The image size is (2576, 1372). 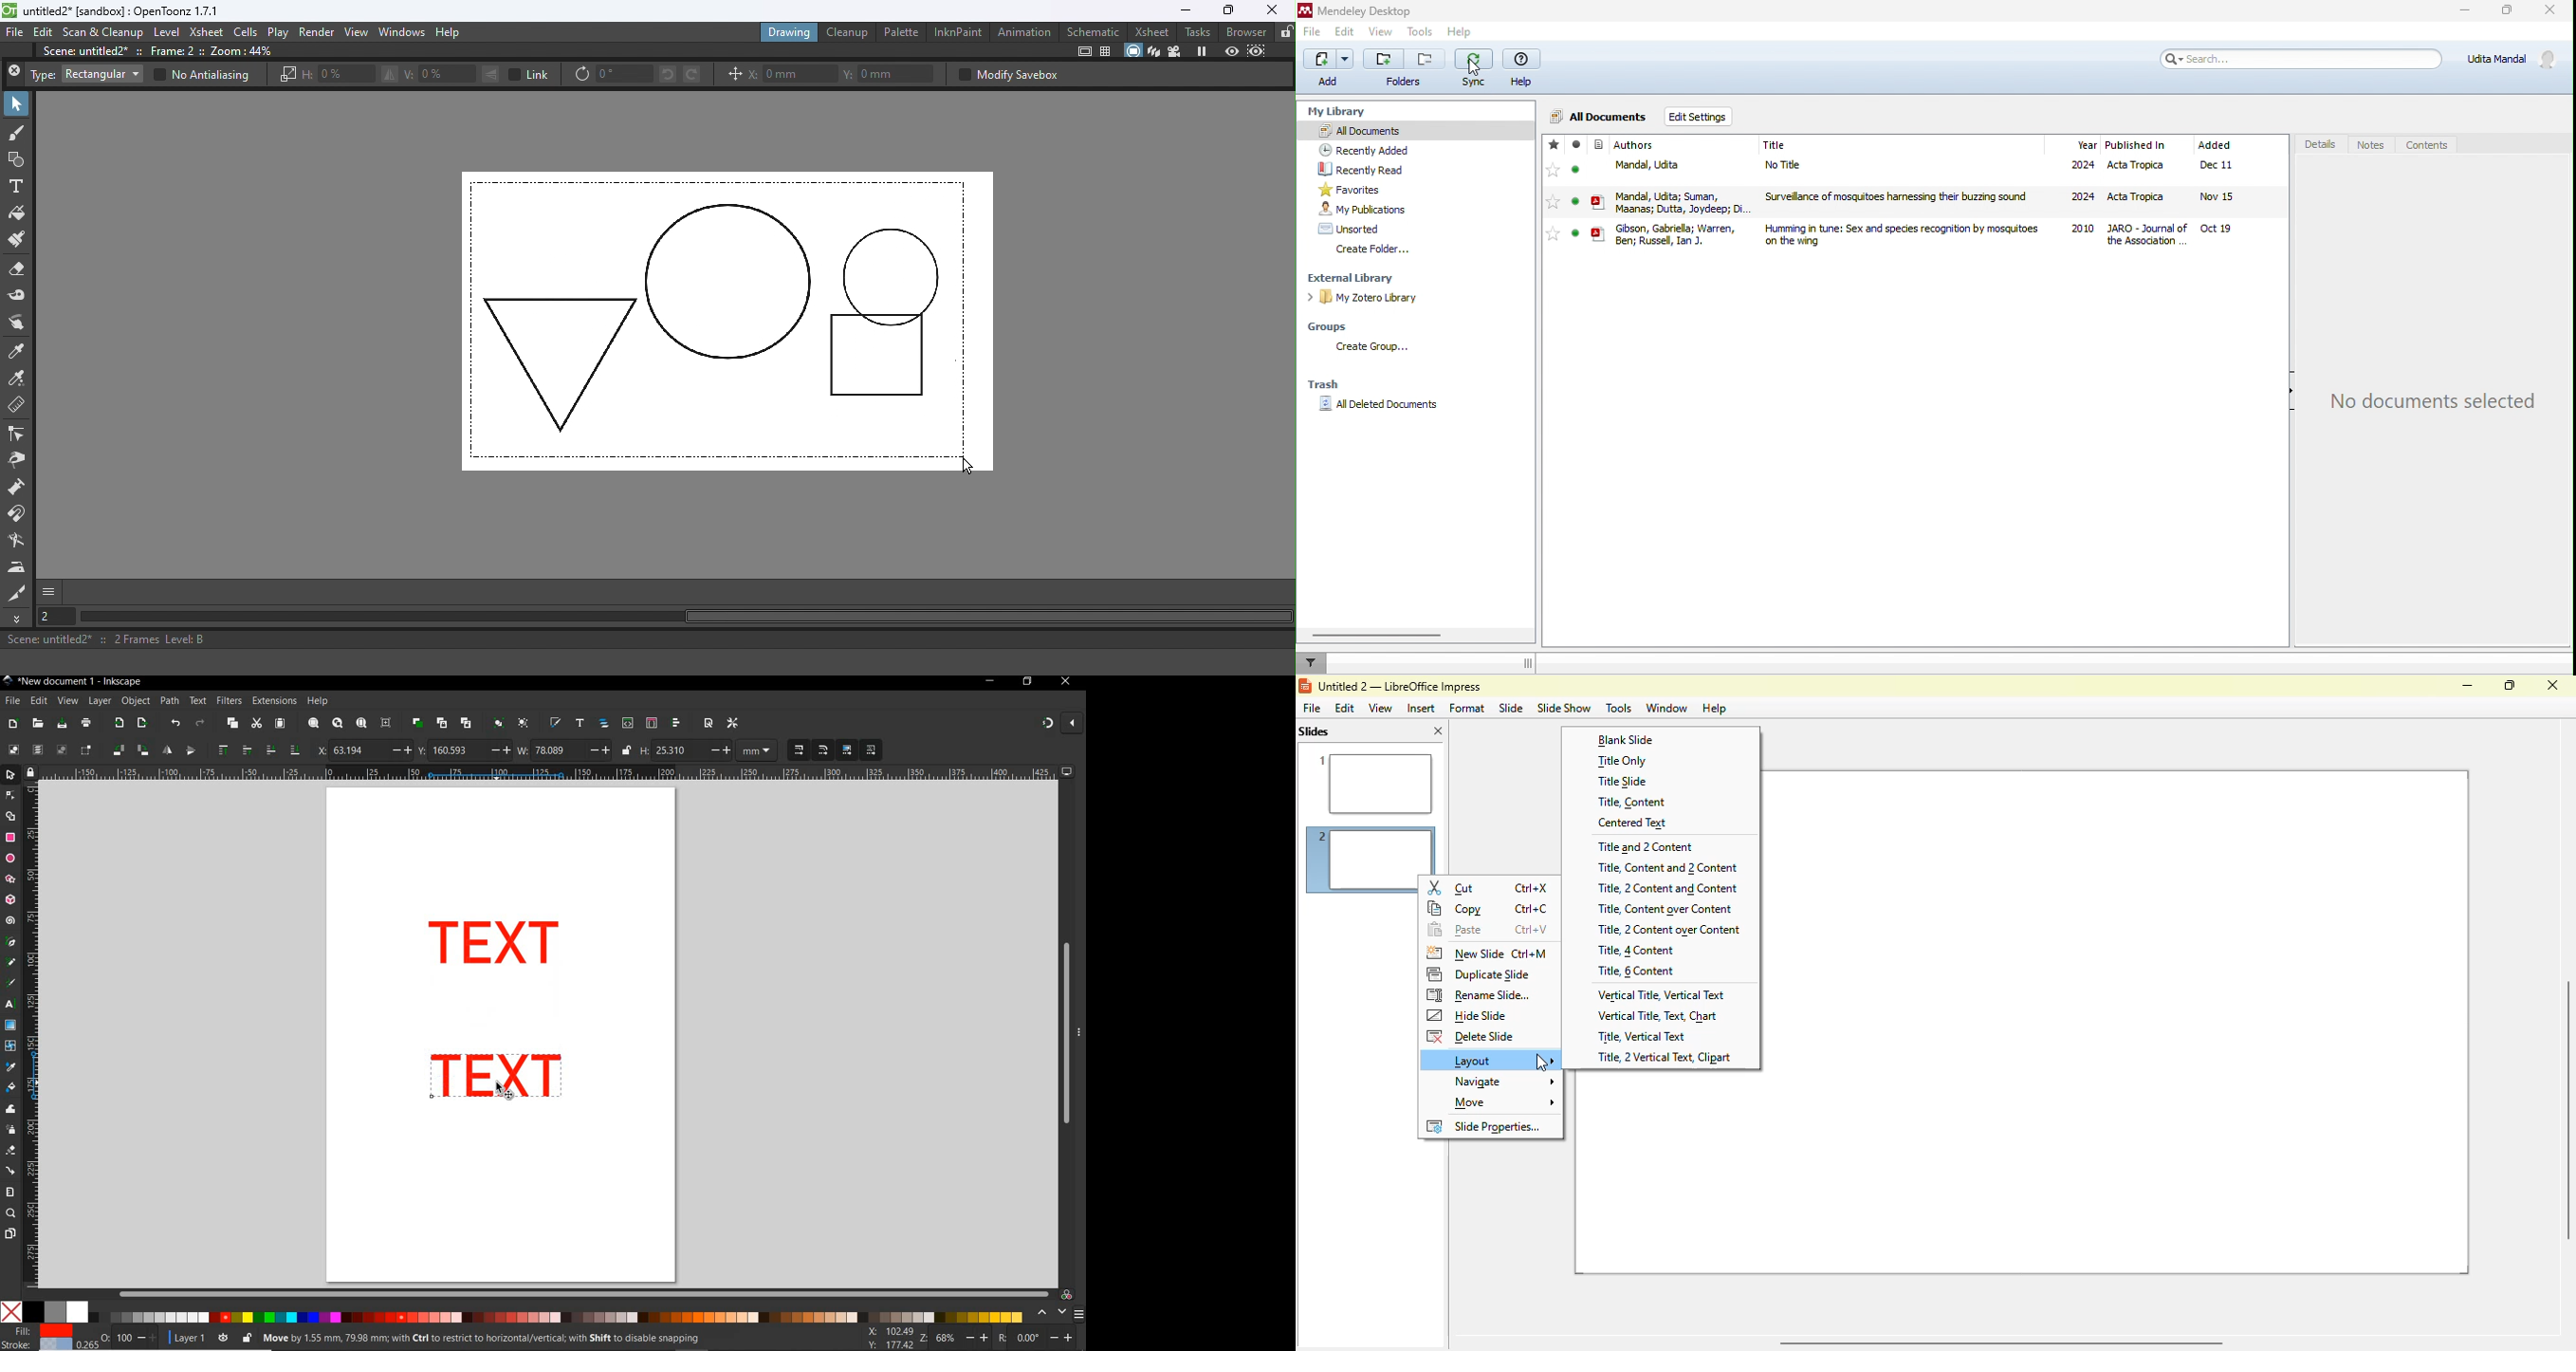 I want to click on paste, so click(x=279, y=724).